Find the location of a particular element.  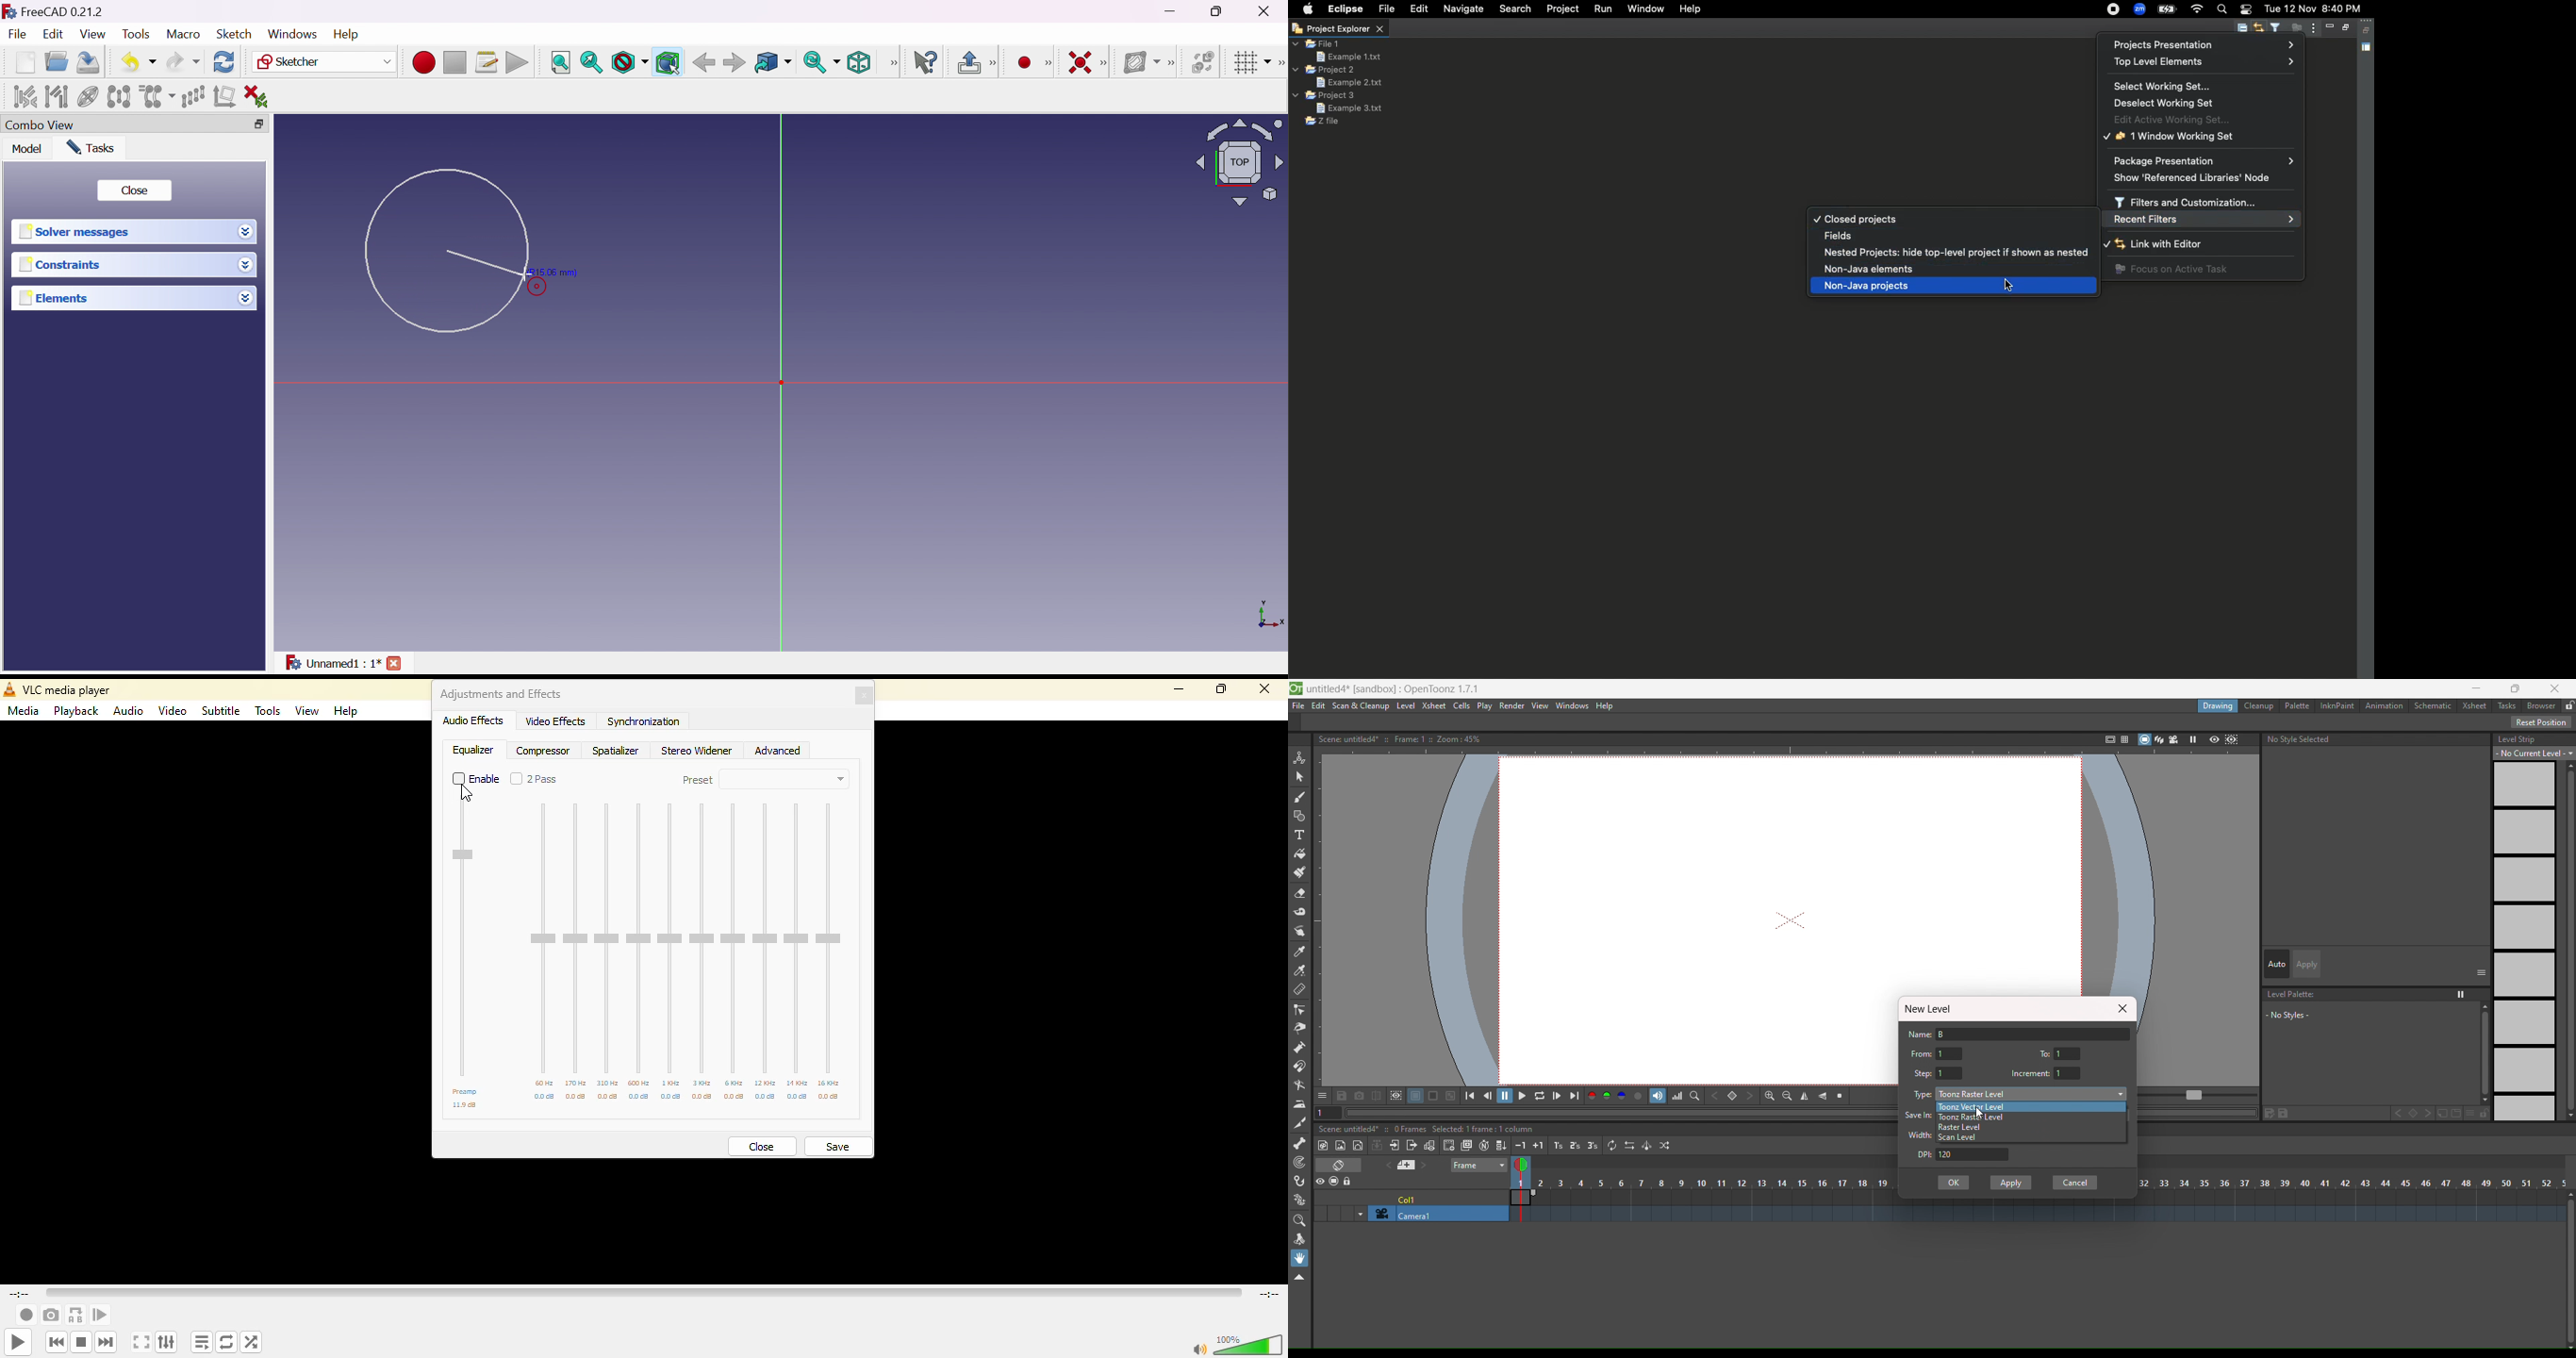

zoom in is located at coordinates (1769, 1096).